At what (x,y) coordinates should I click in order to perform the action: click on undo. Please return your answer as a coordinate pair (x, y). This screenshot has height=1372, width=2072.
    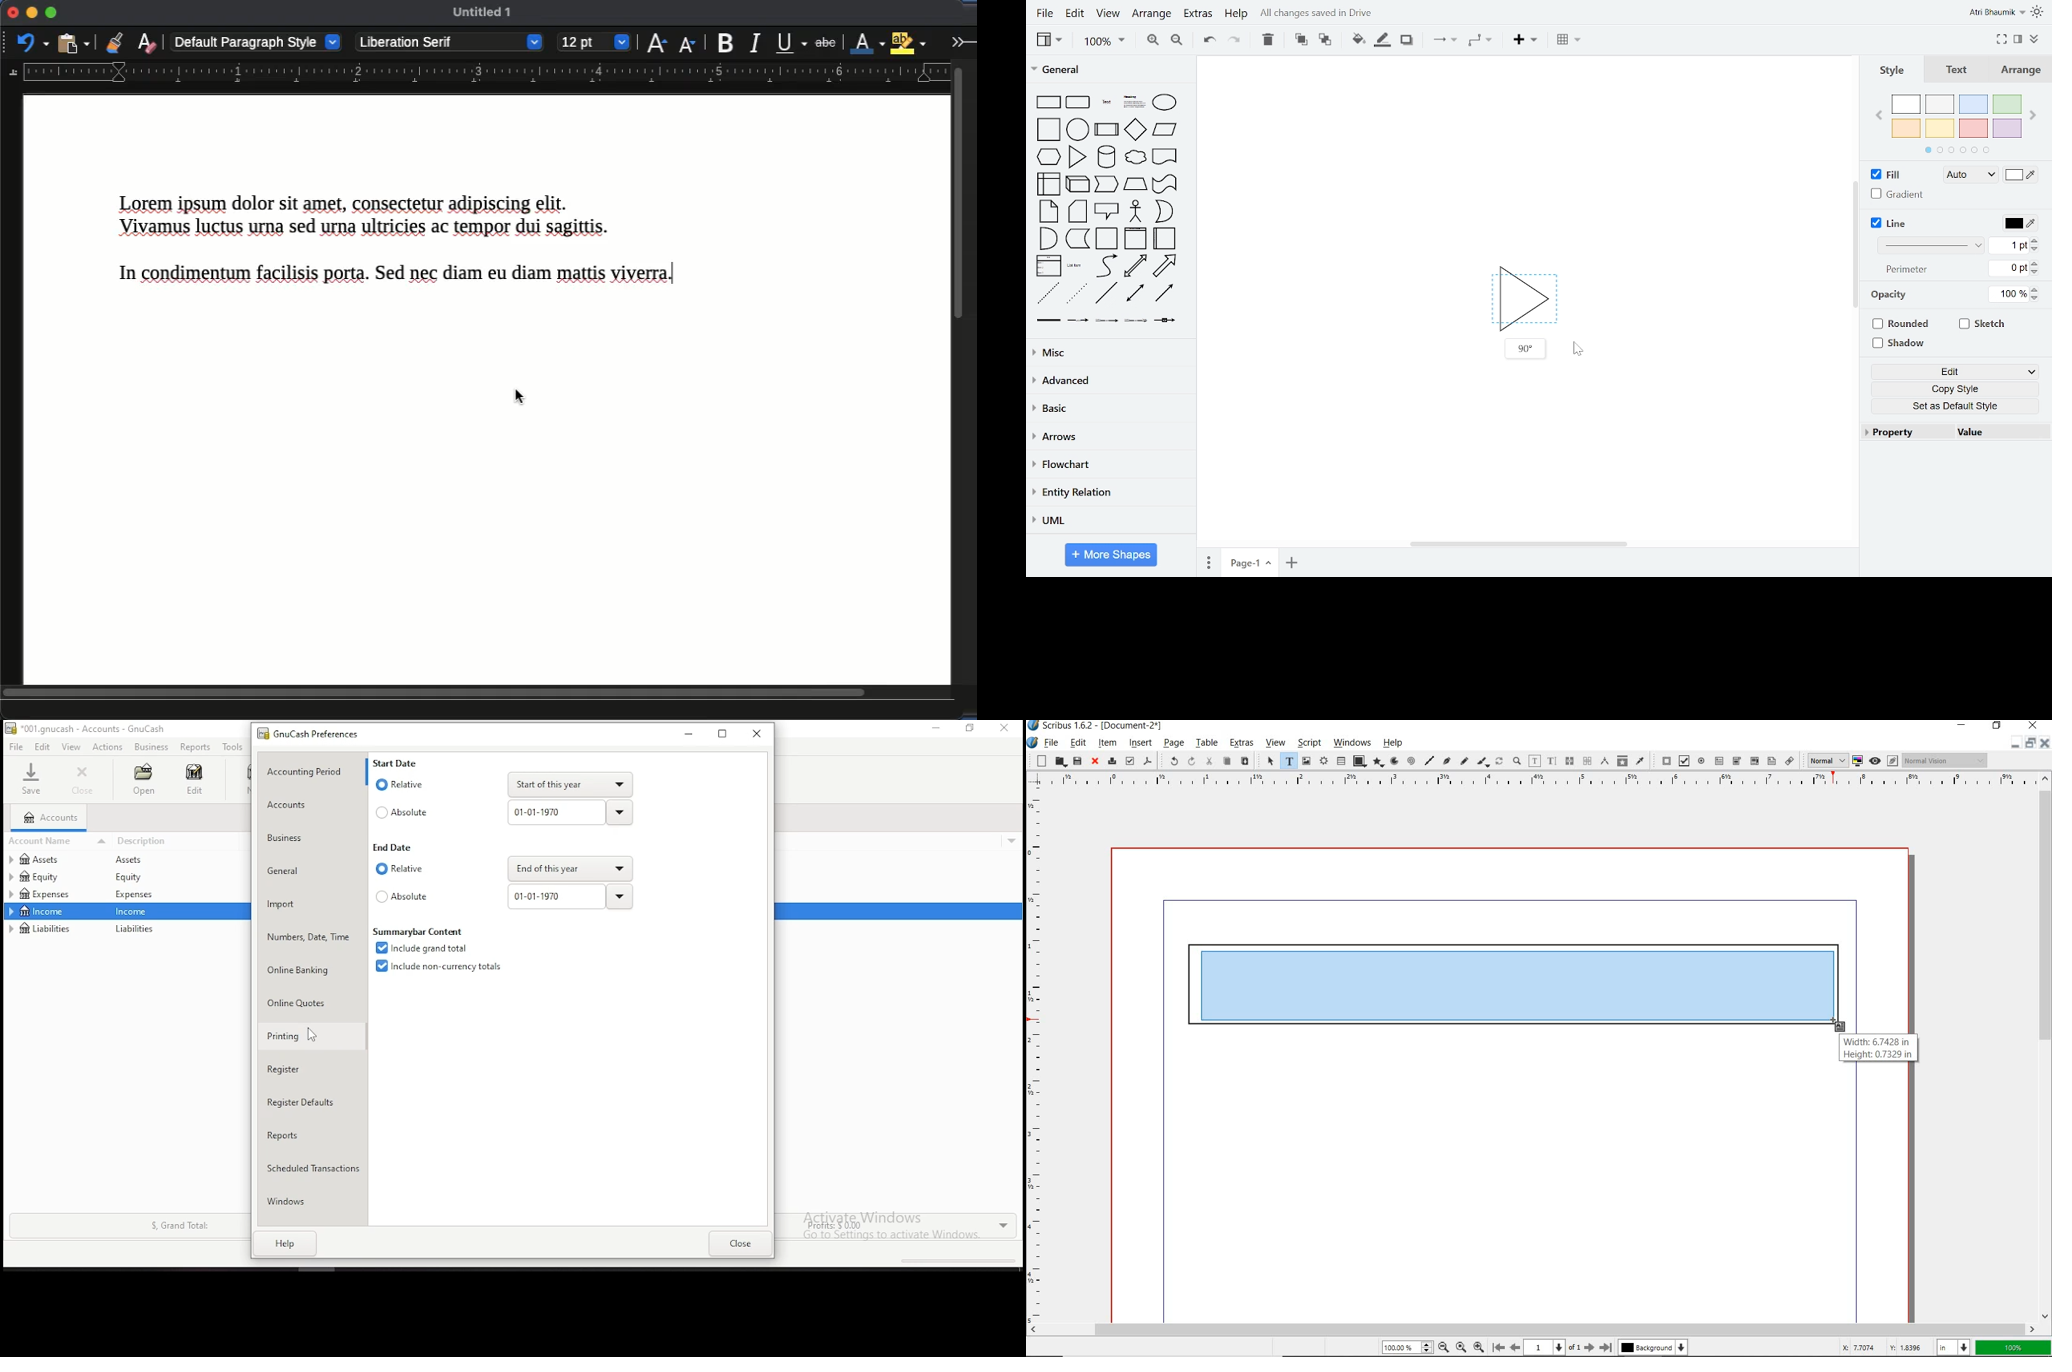
    Looking at the image, I should click on (33, 42).